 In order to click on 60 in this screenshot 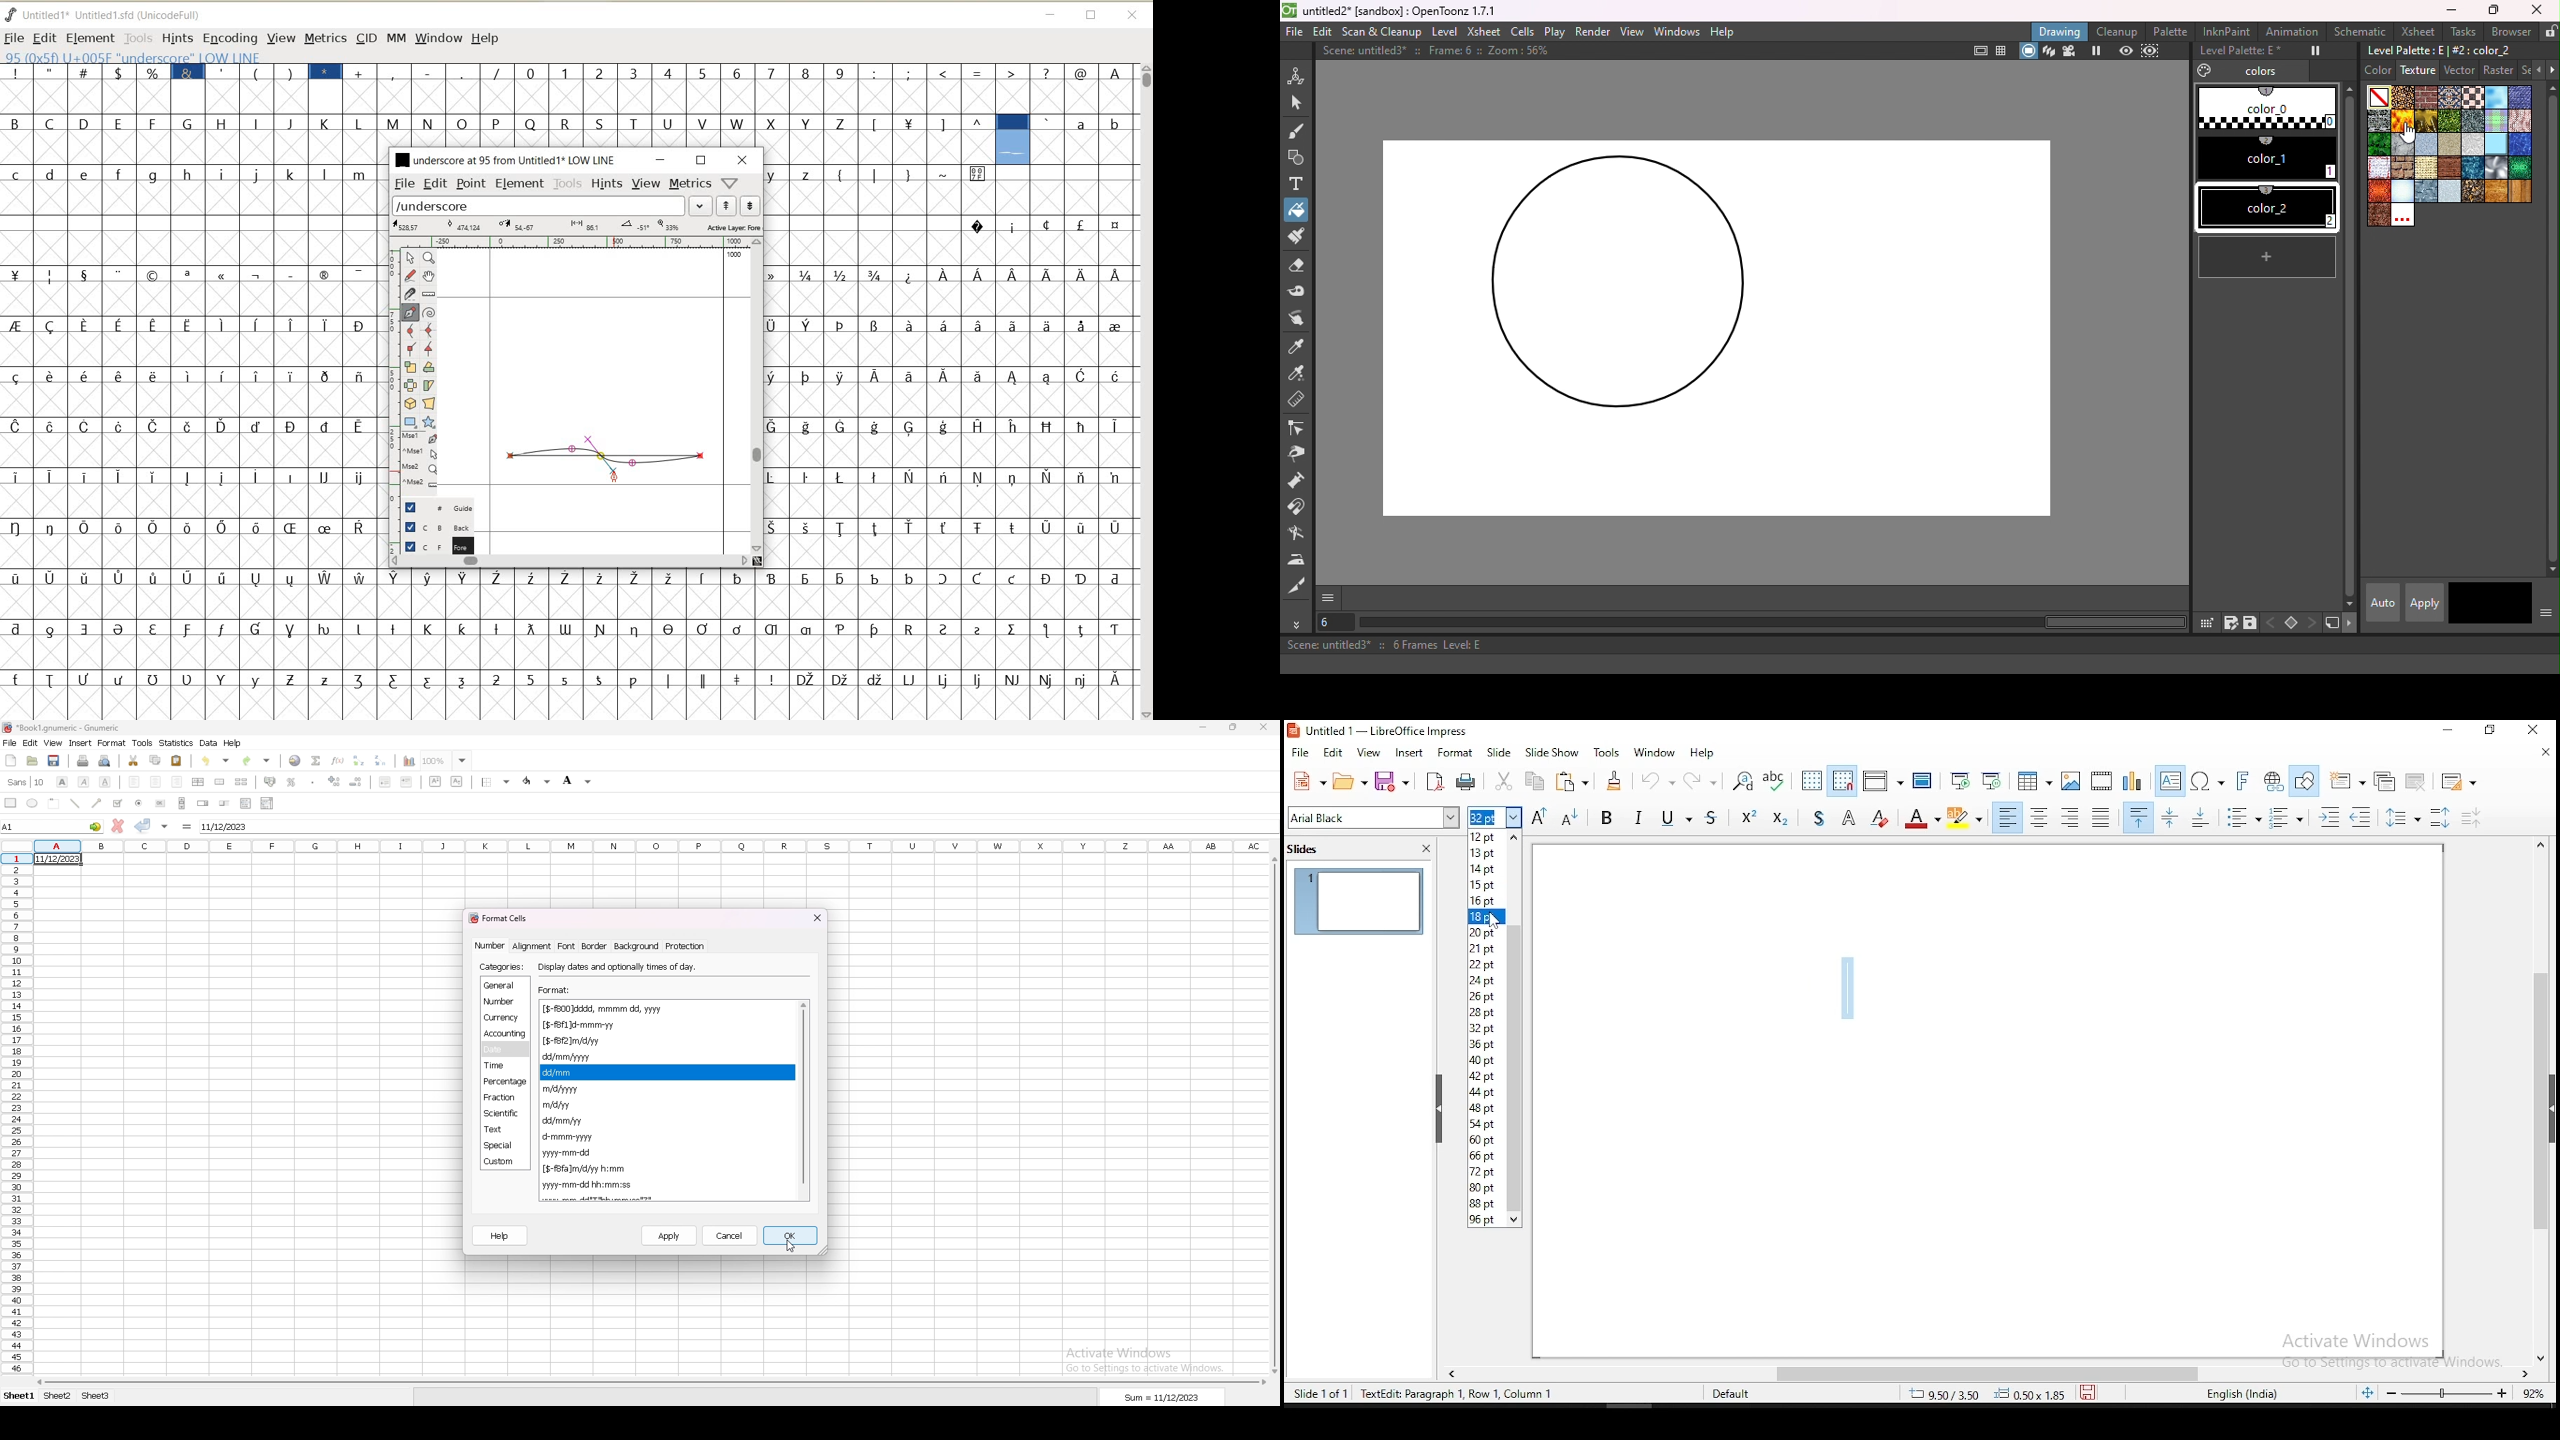, I will do `click(1486, 1140)`.